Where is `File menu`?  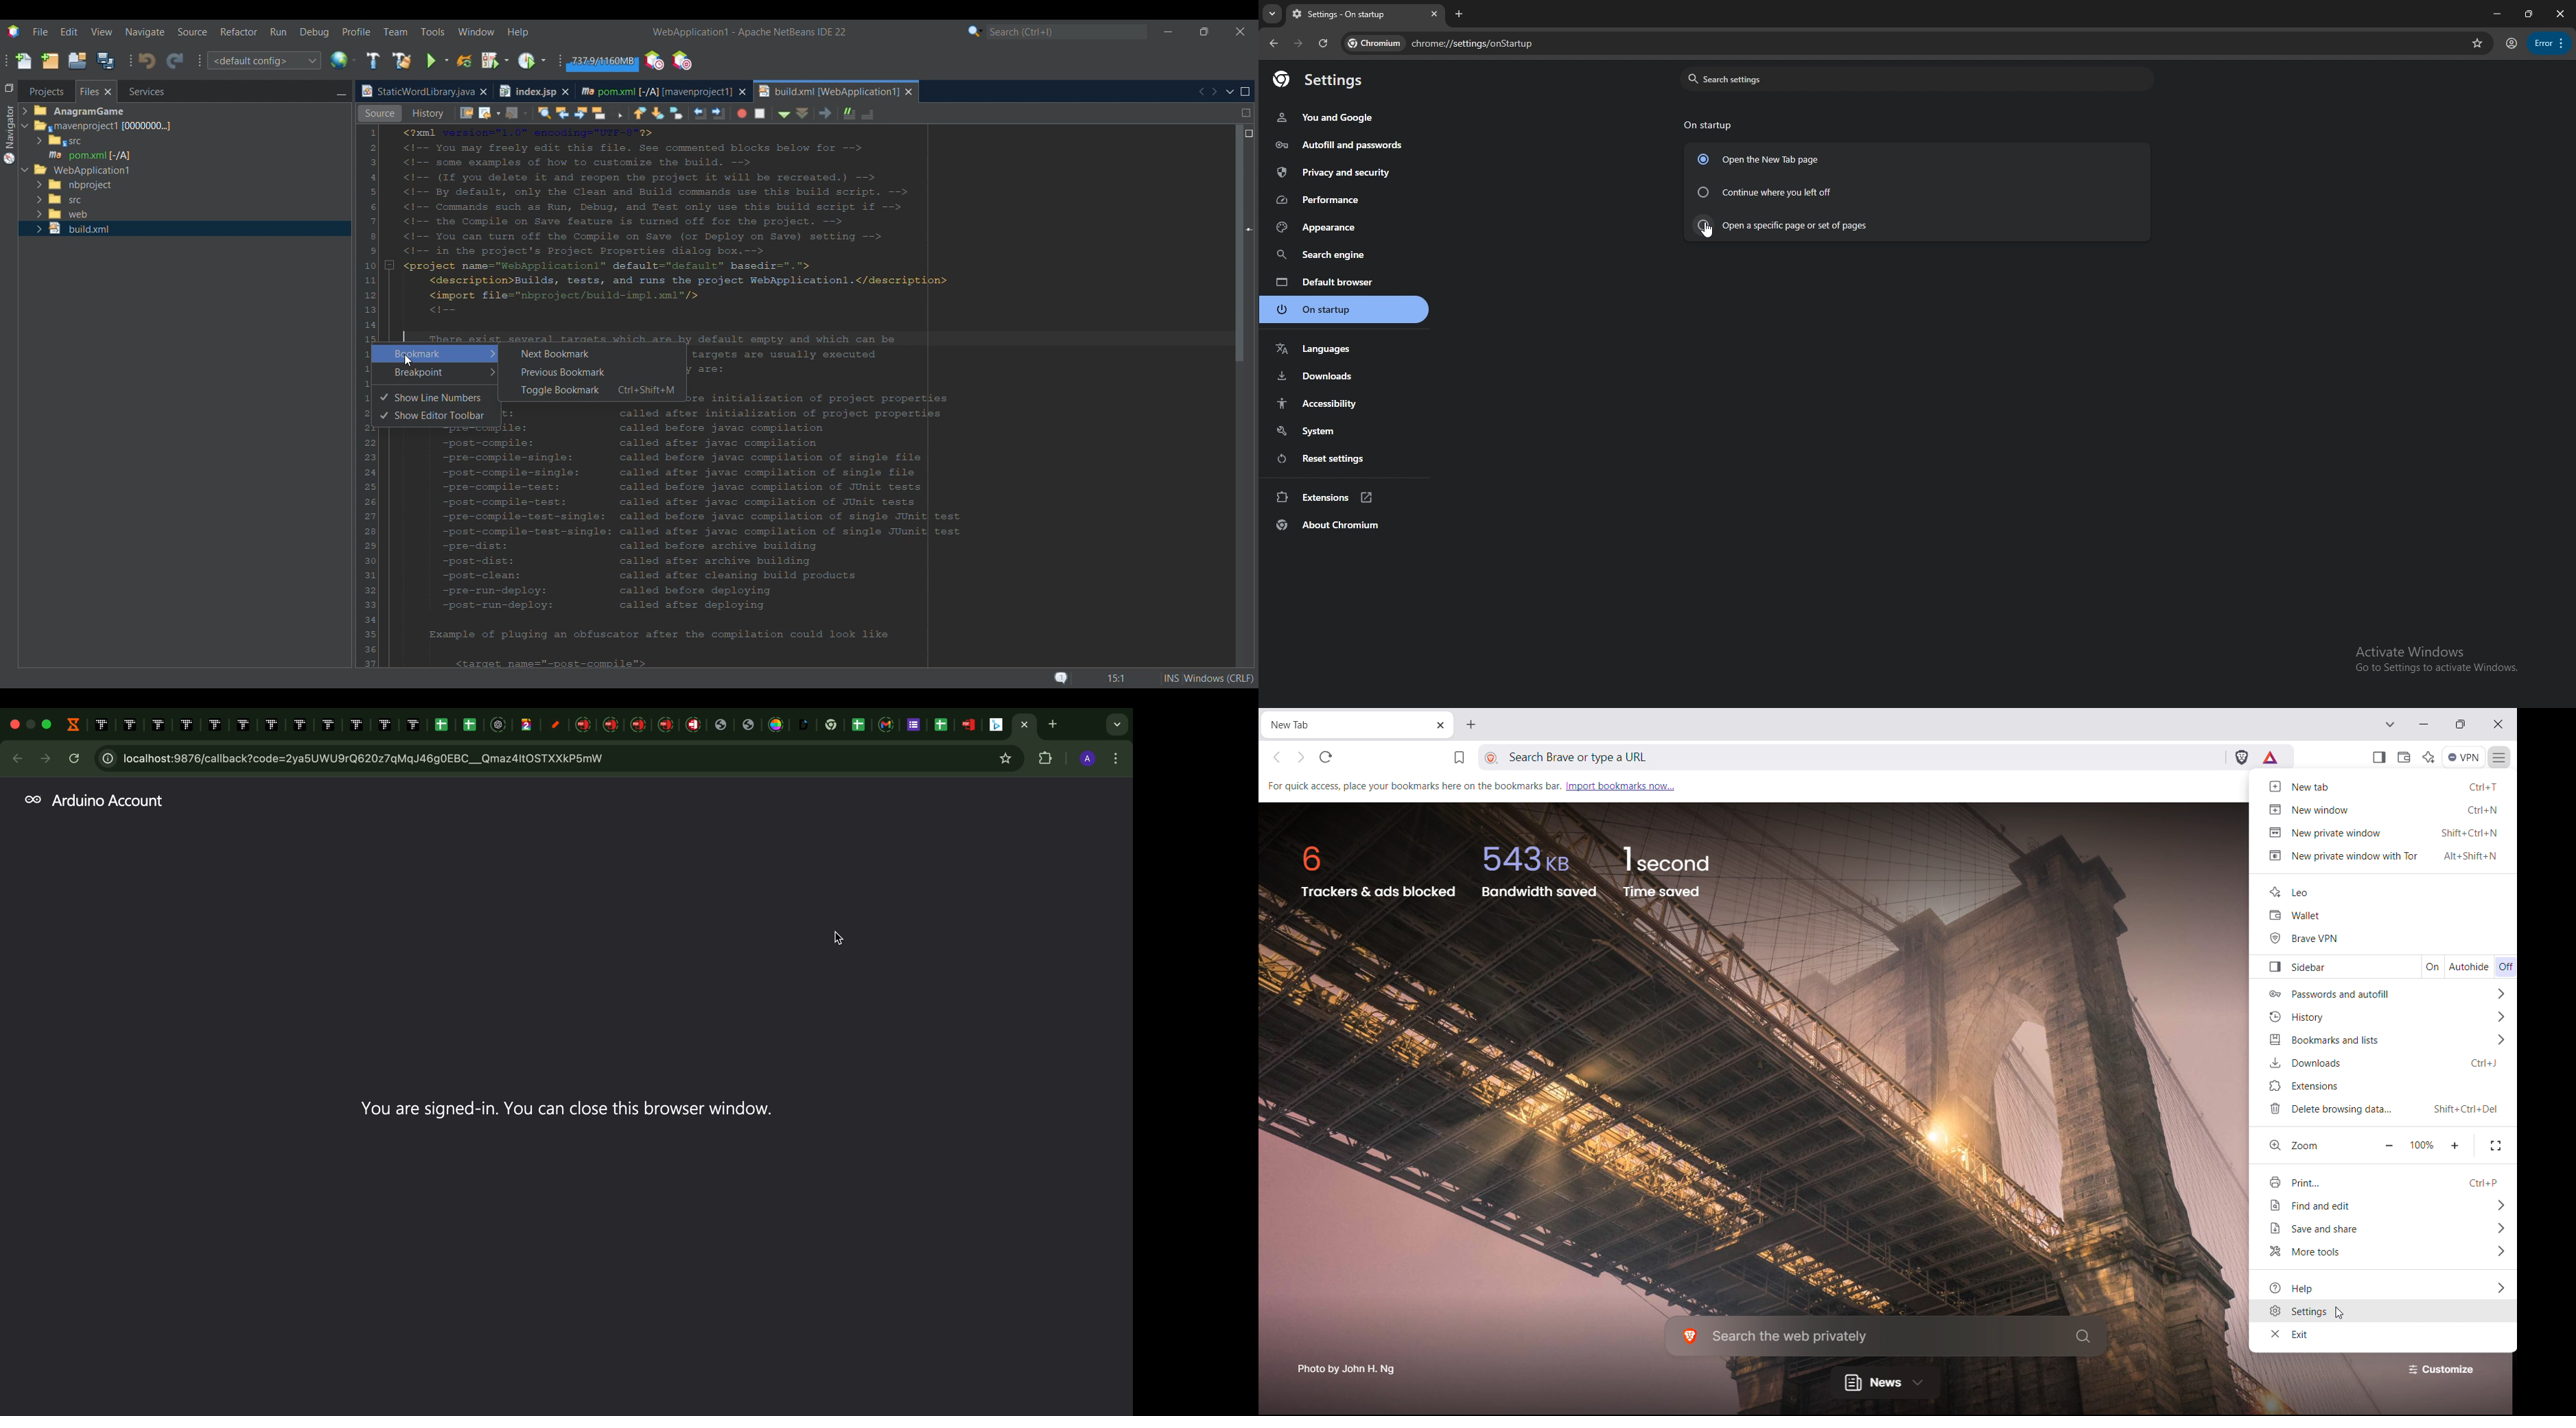
File menu is located at coordinates (40, 31).